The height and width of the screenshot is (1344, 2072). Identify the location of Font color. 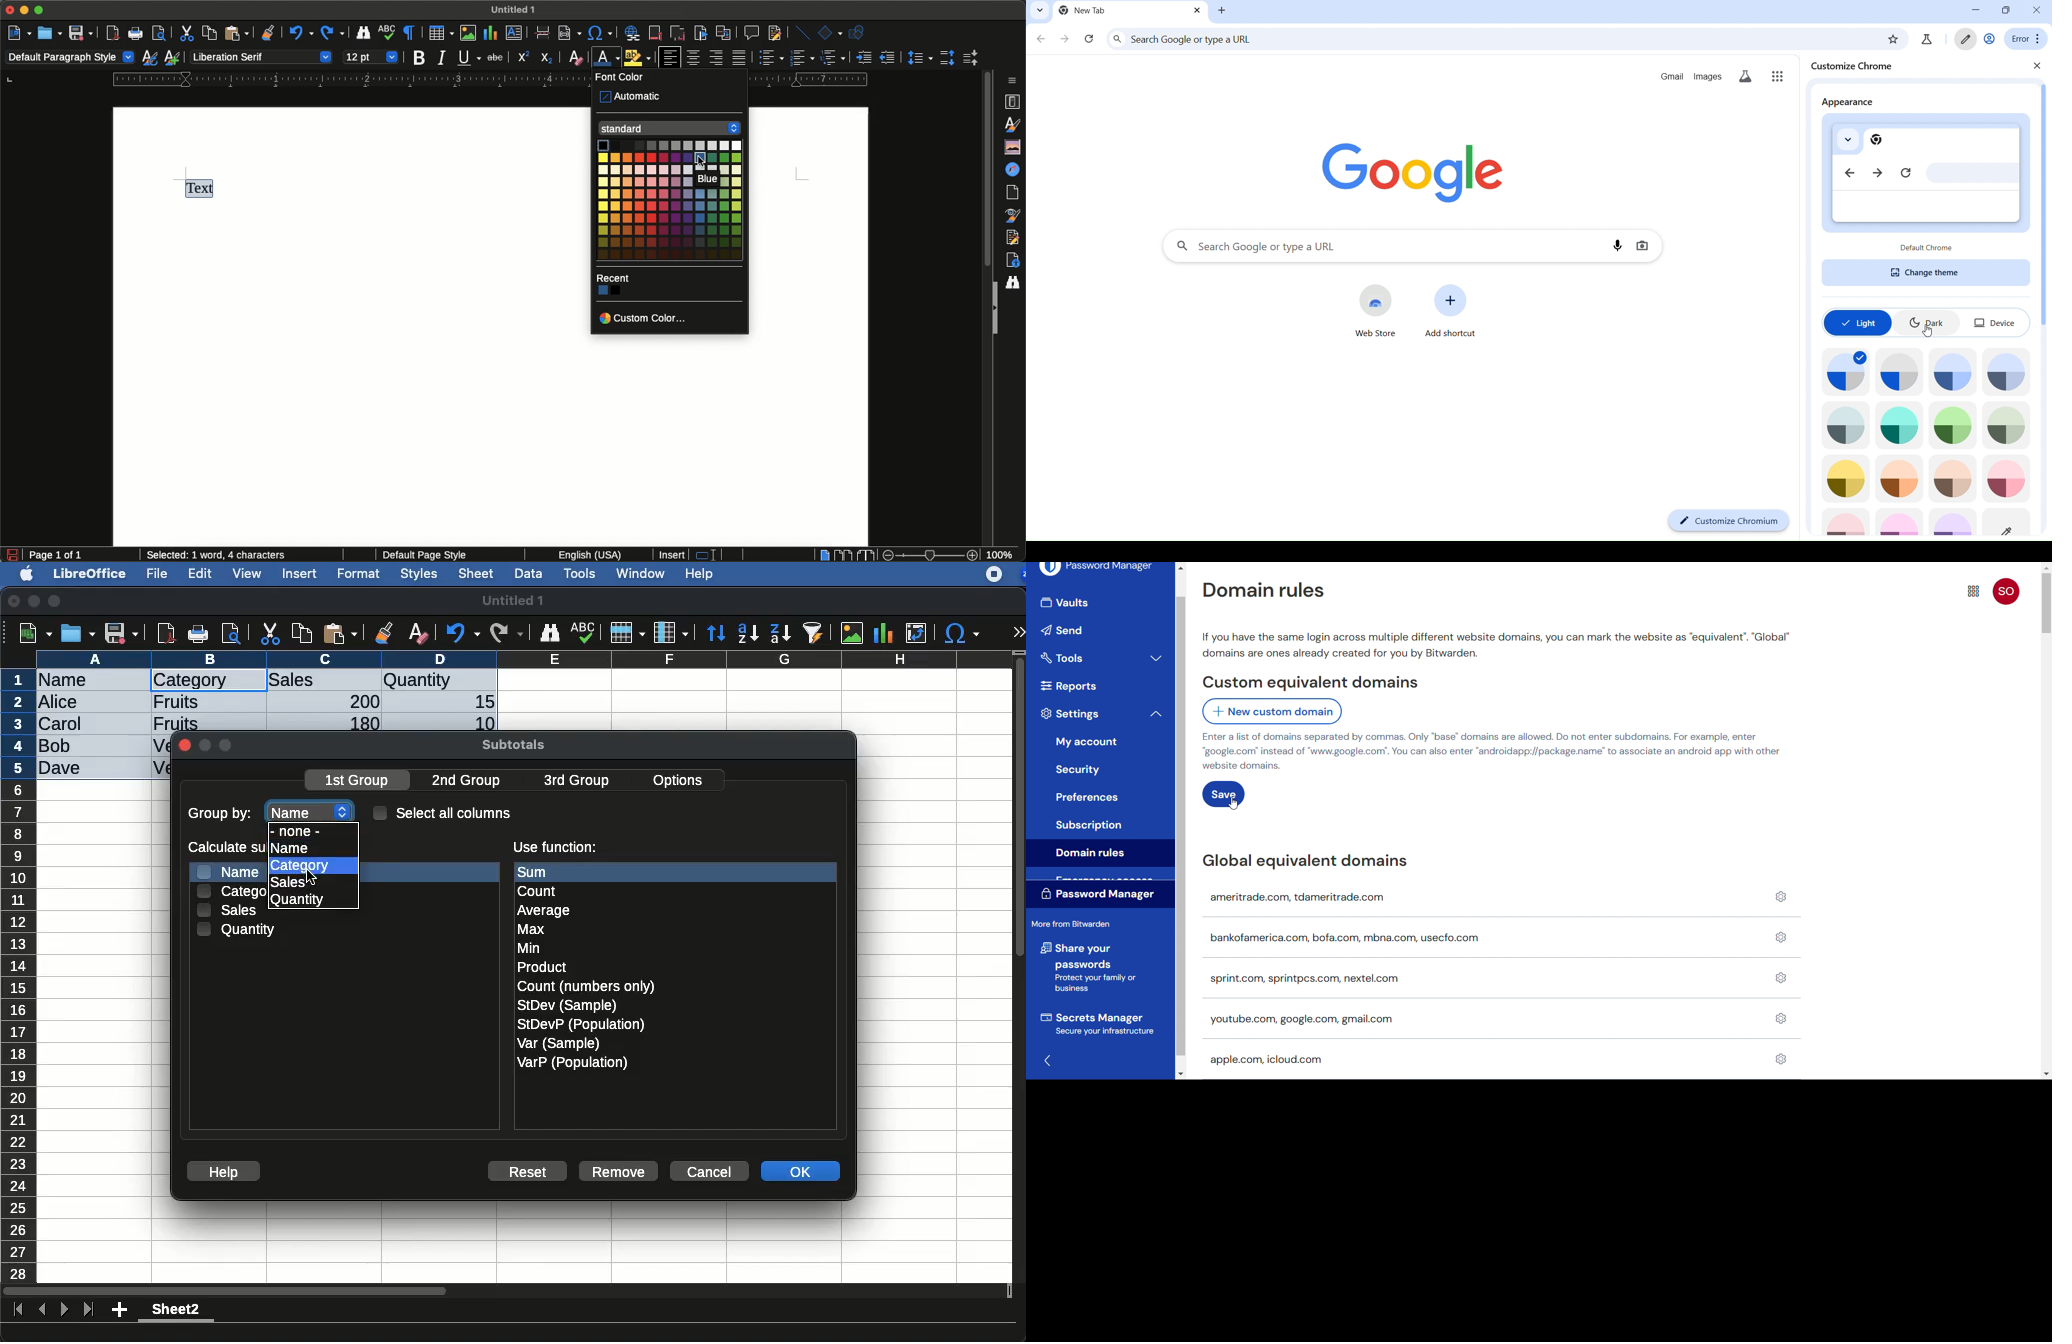
(623, 78).